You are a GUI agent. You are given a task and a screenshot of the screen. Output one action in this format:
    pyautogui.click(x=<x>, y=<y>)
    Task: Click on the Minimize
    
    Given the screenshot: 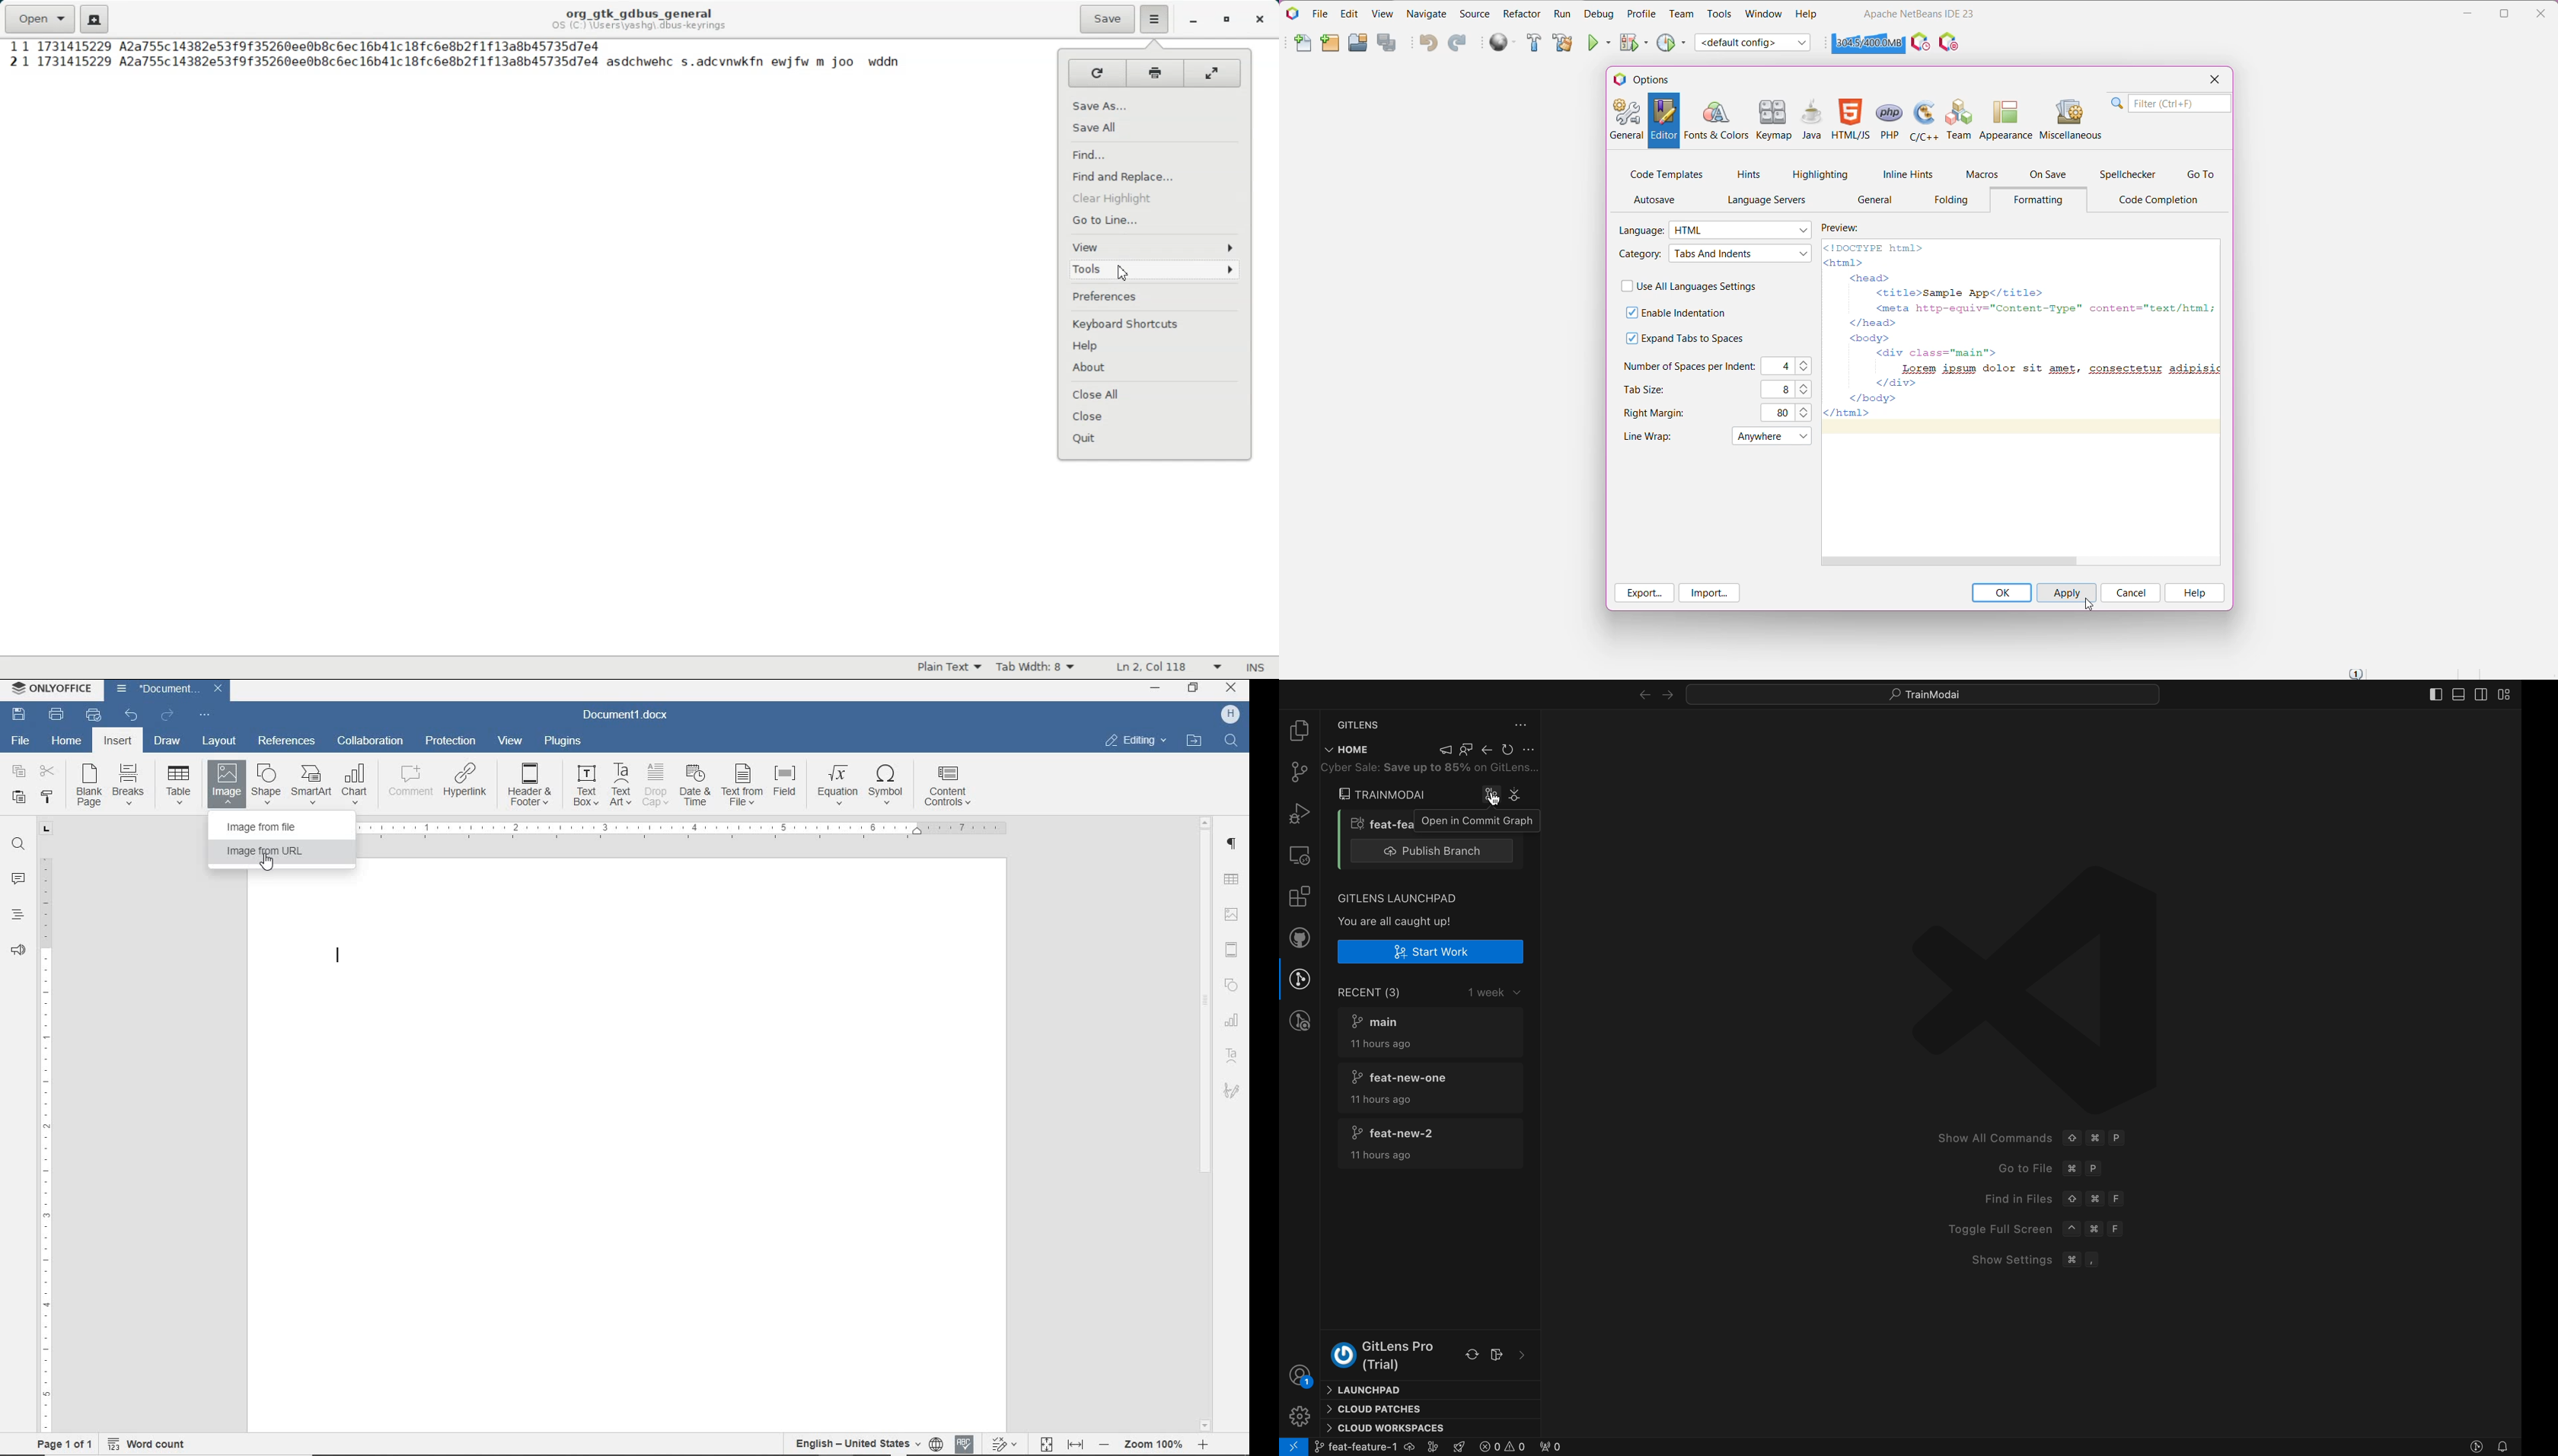 What is the action you would take?
    pyautogui.click(x=1194, y=21)
    